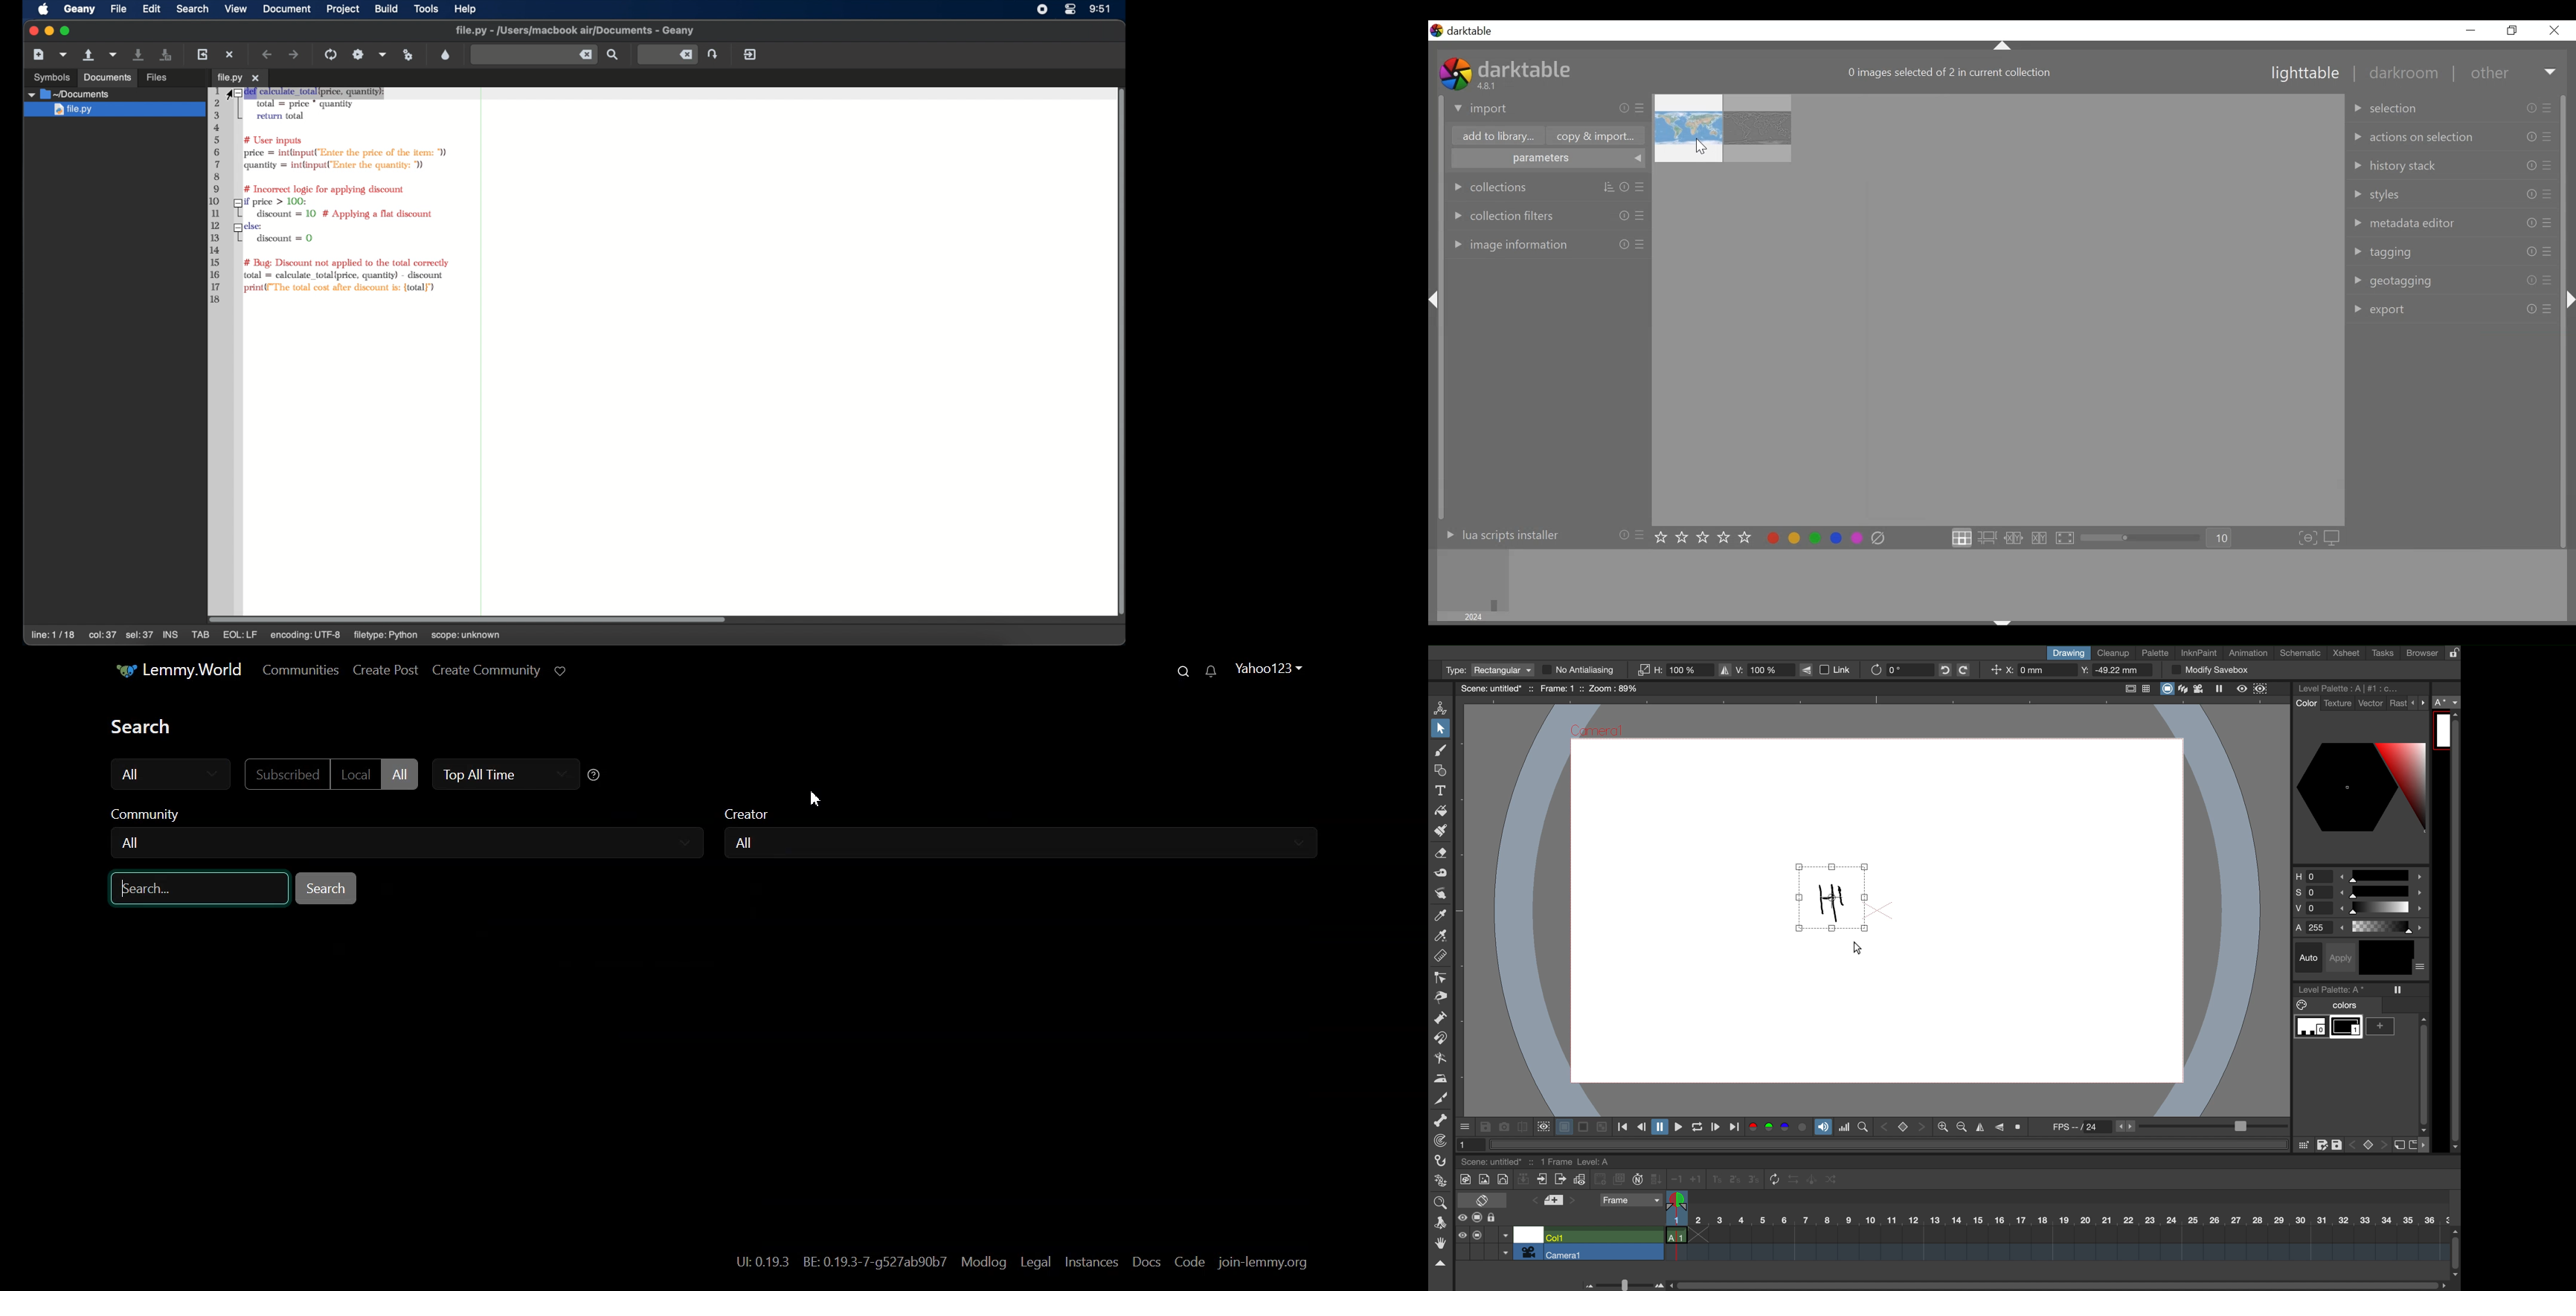  Describe the element at coordinates (1455, 73) in the screenshot. I see `Darktable logo` at that location.